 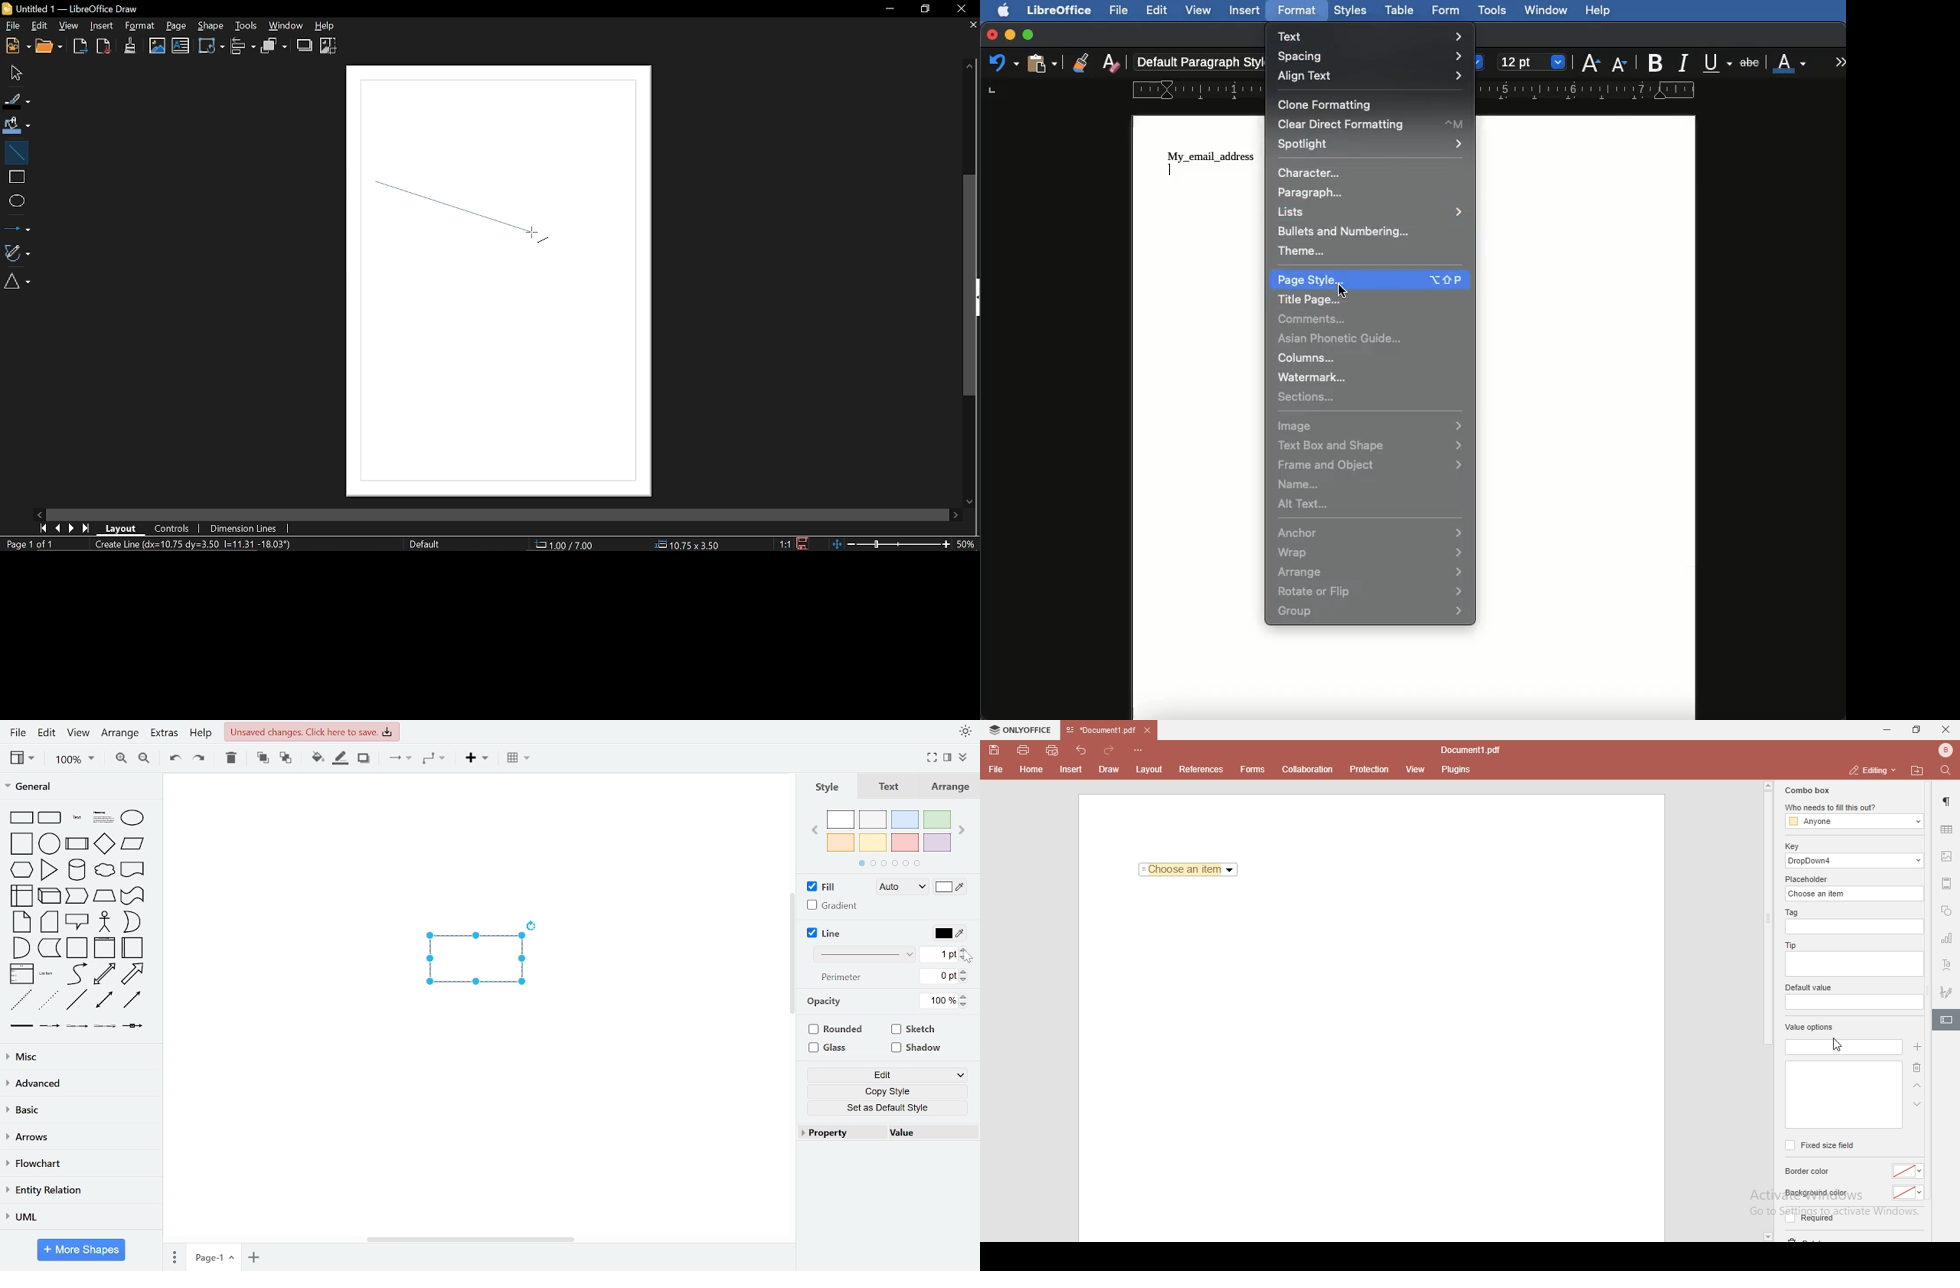 I want to click on general shapes, so click(x=48, y=922).